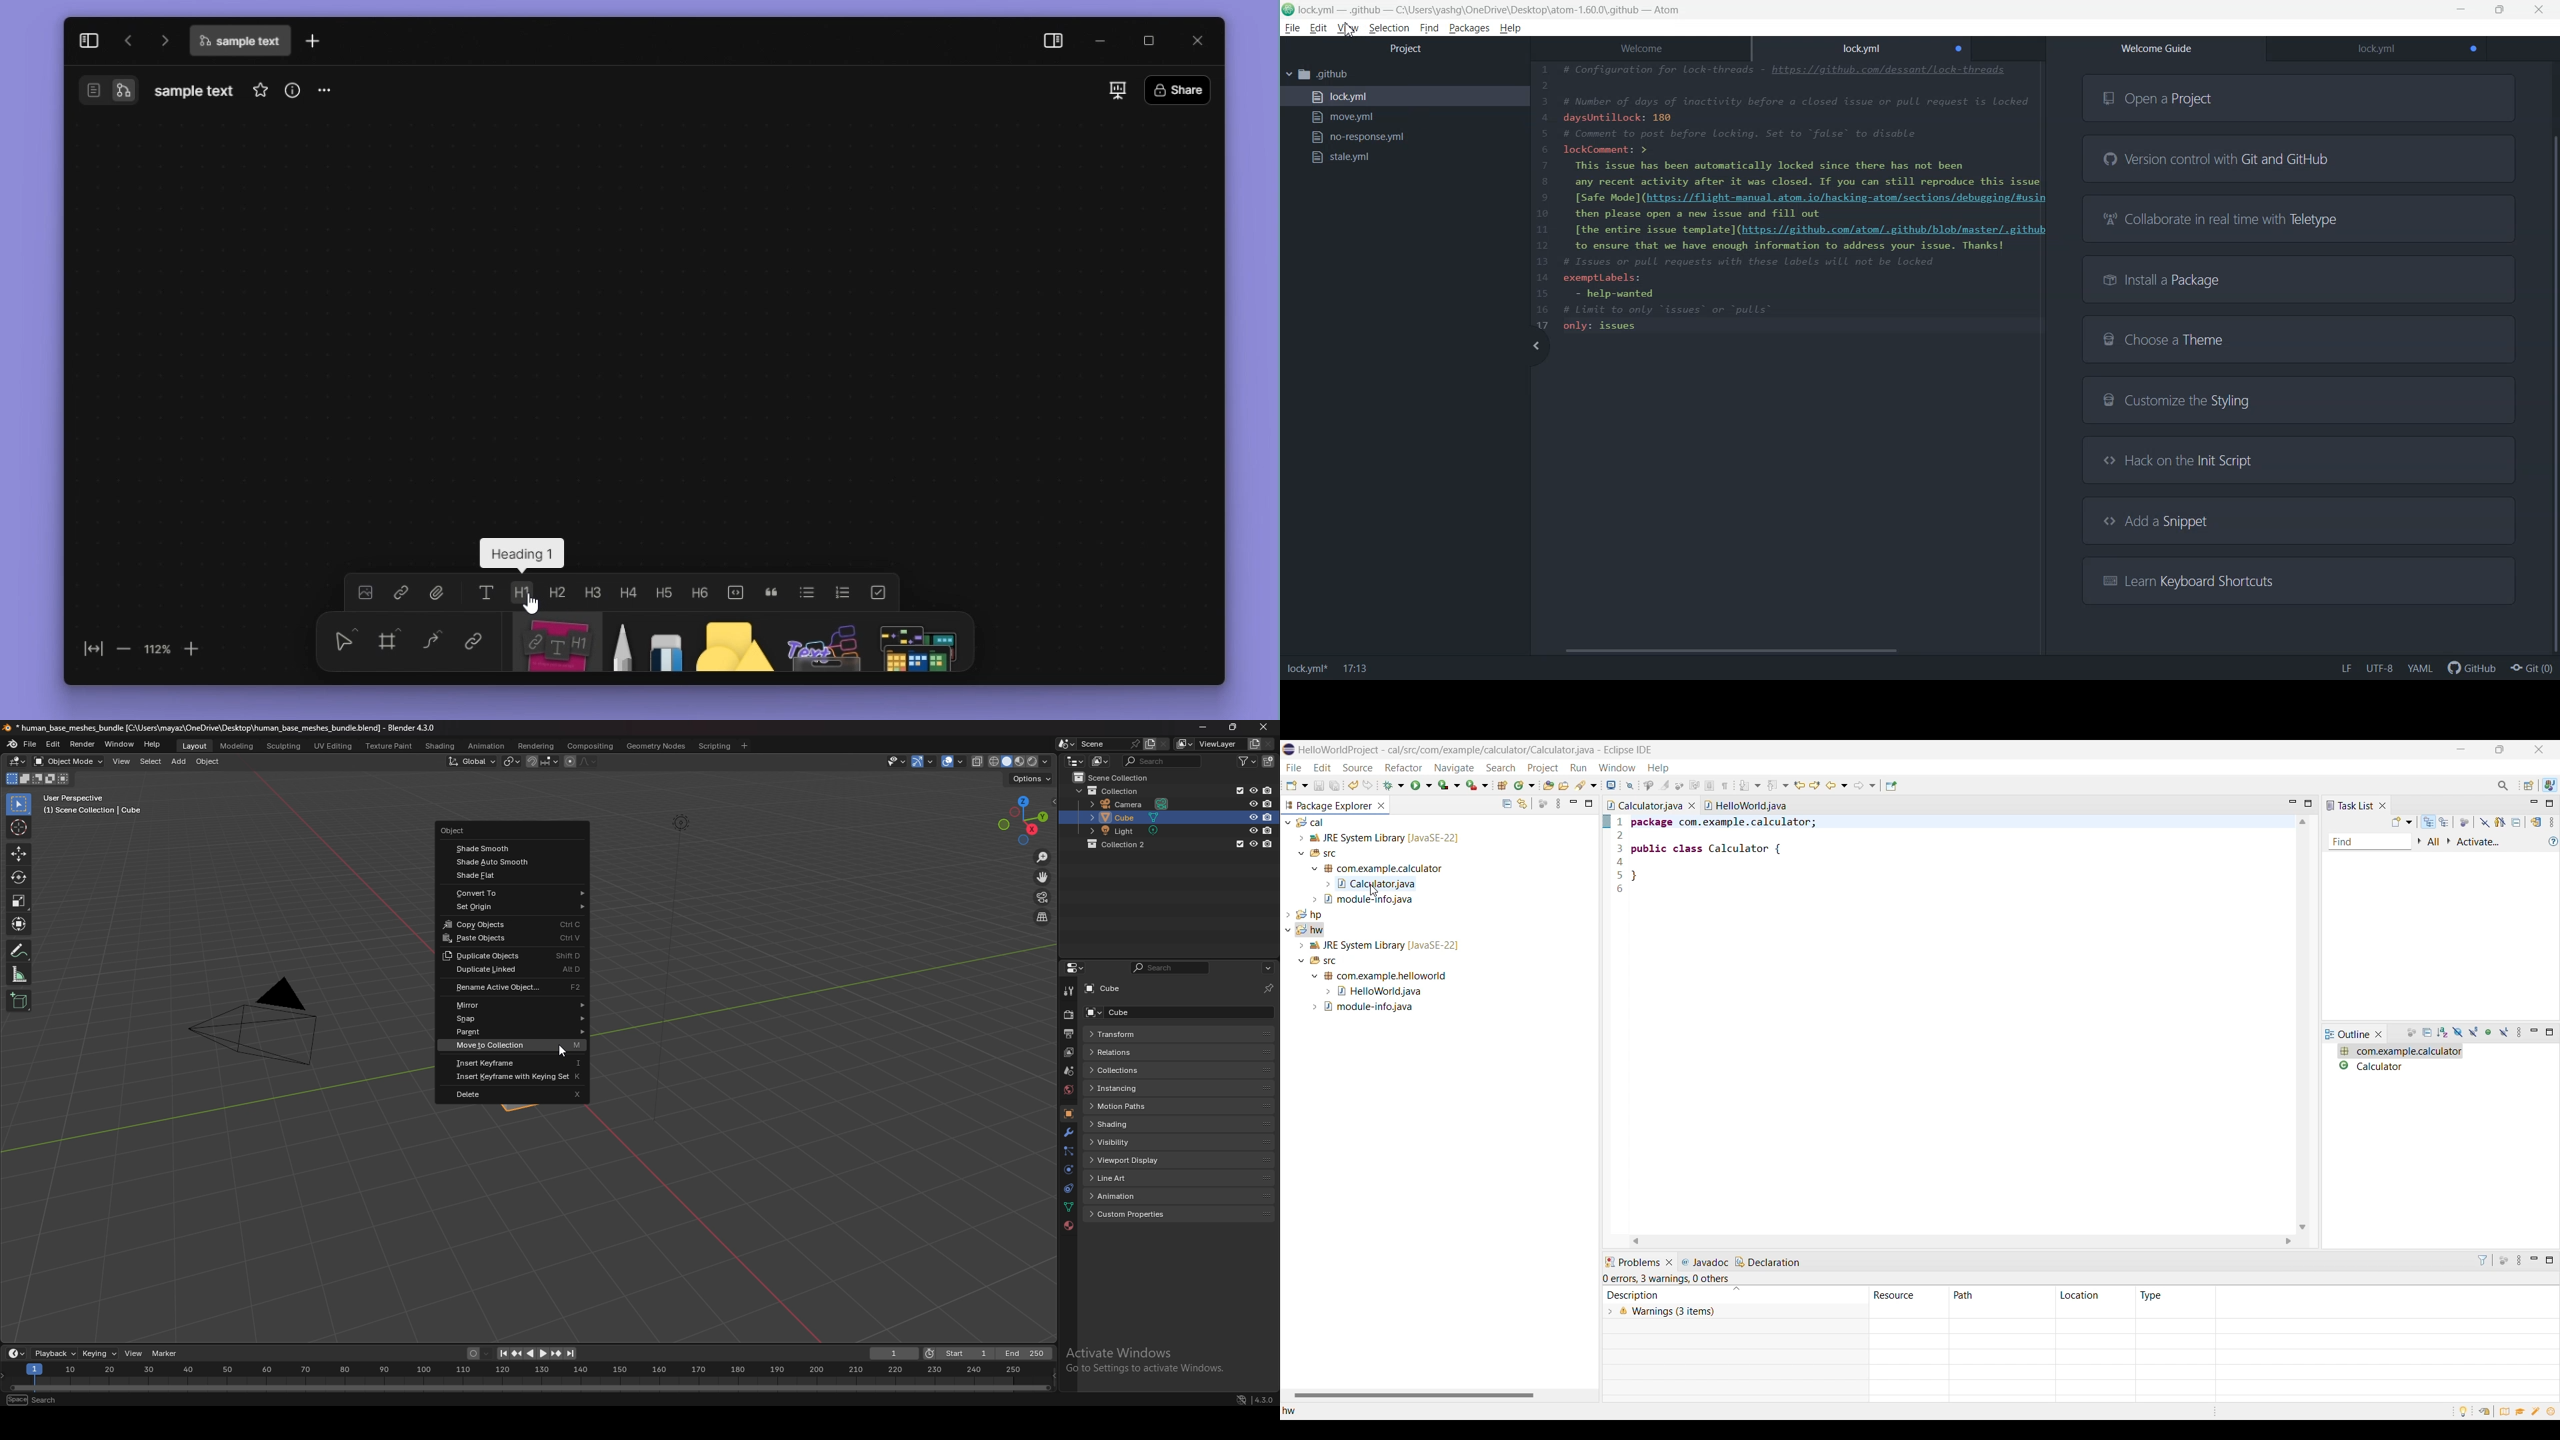 This screenshot has width=2576, height=1456. I want to click on shading, so click(441, 747).